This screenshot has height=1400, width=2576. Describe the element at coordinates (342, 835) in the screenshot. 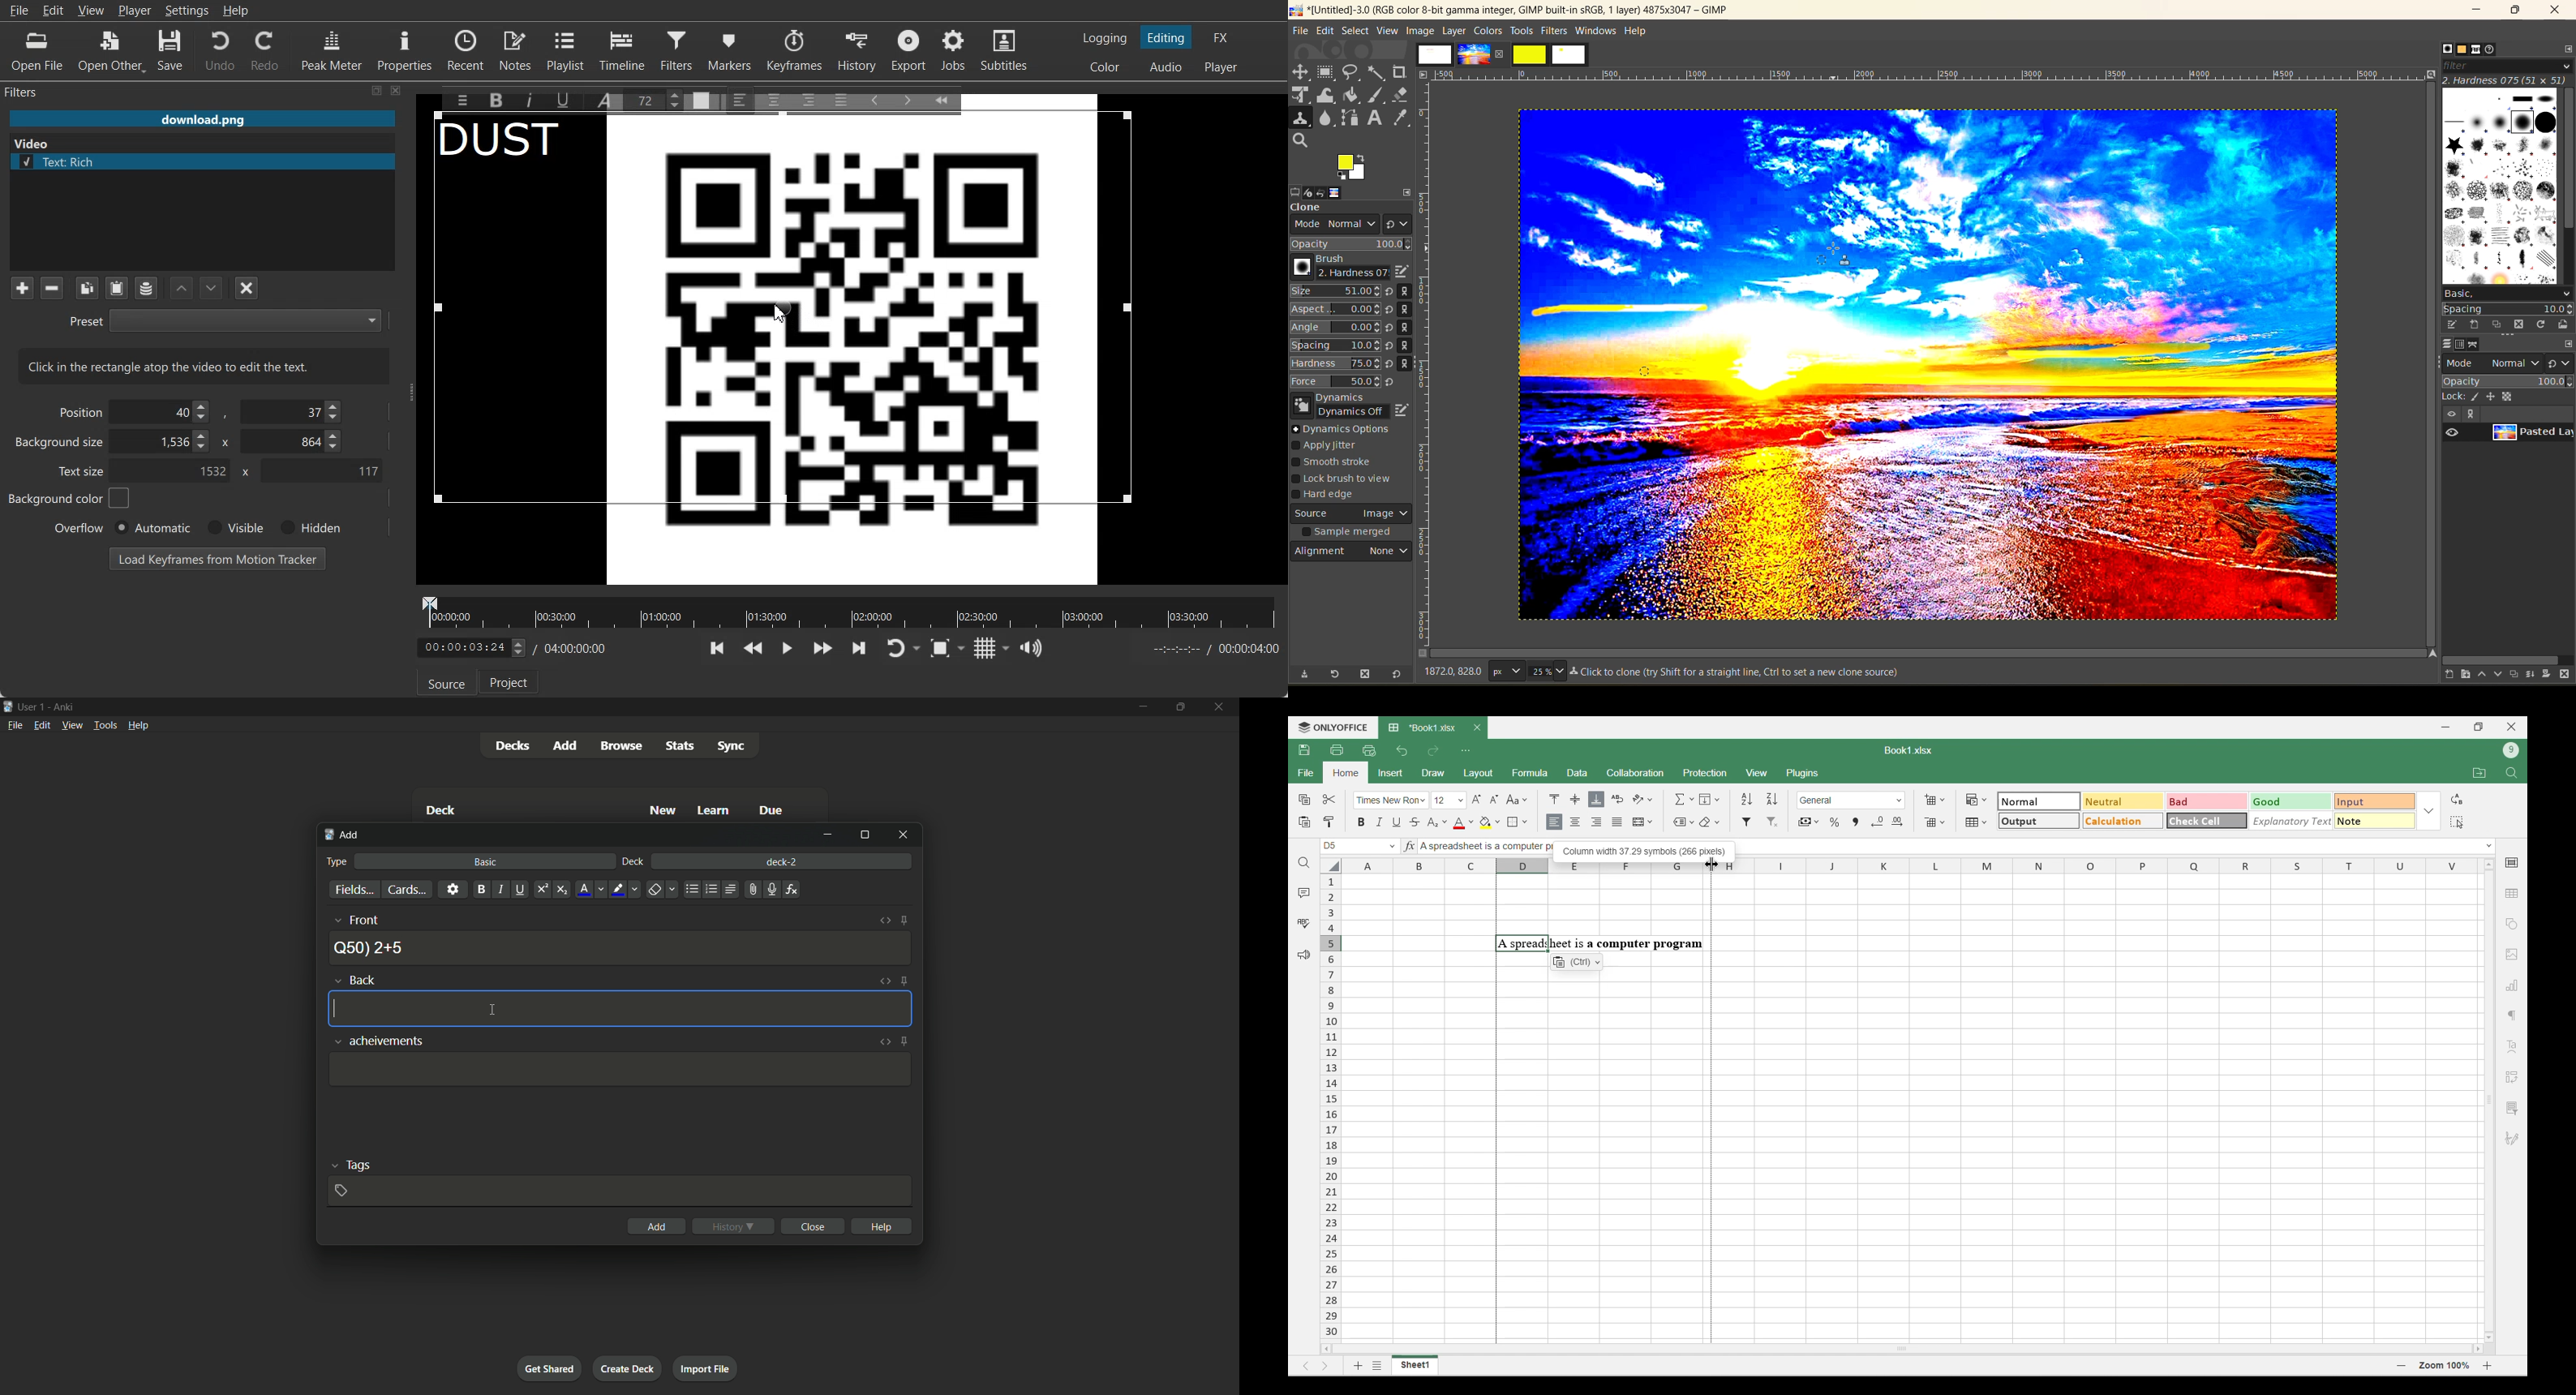

I see `add` at that location.